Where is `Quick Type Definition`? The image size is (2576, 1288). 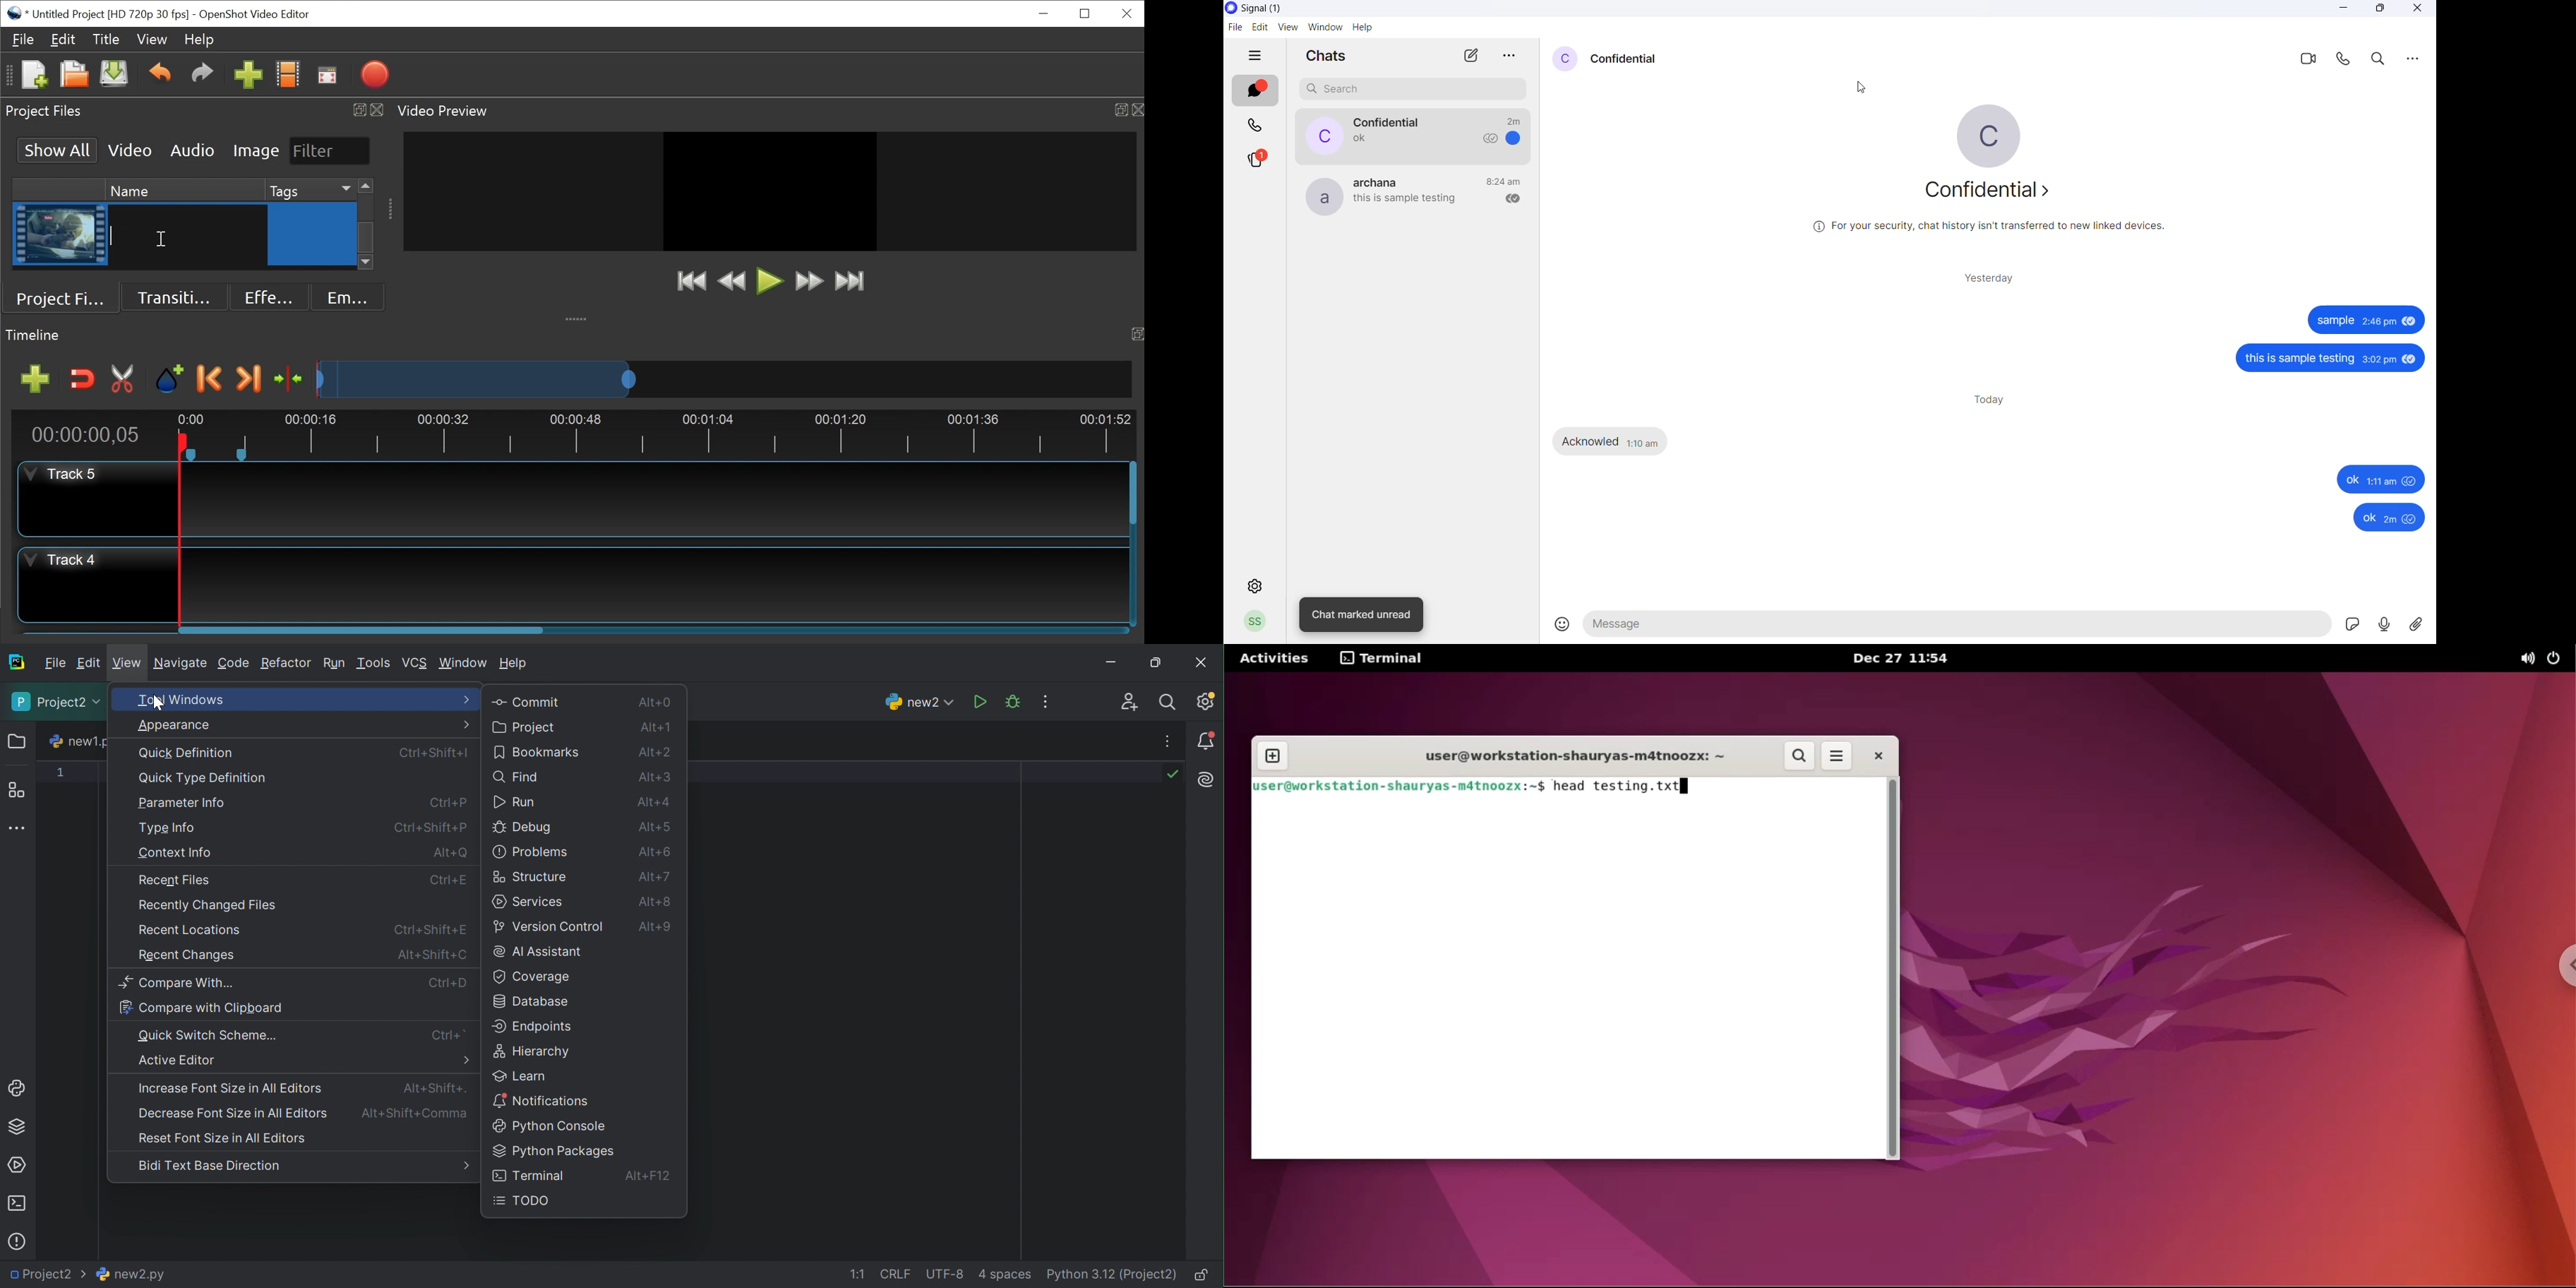
Quick Type Definition is located at coordinates (204, 779).